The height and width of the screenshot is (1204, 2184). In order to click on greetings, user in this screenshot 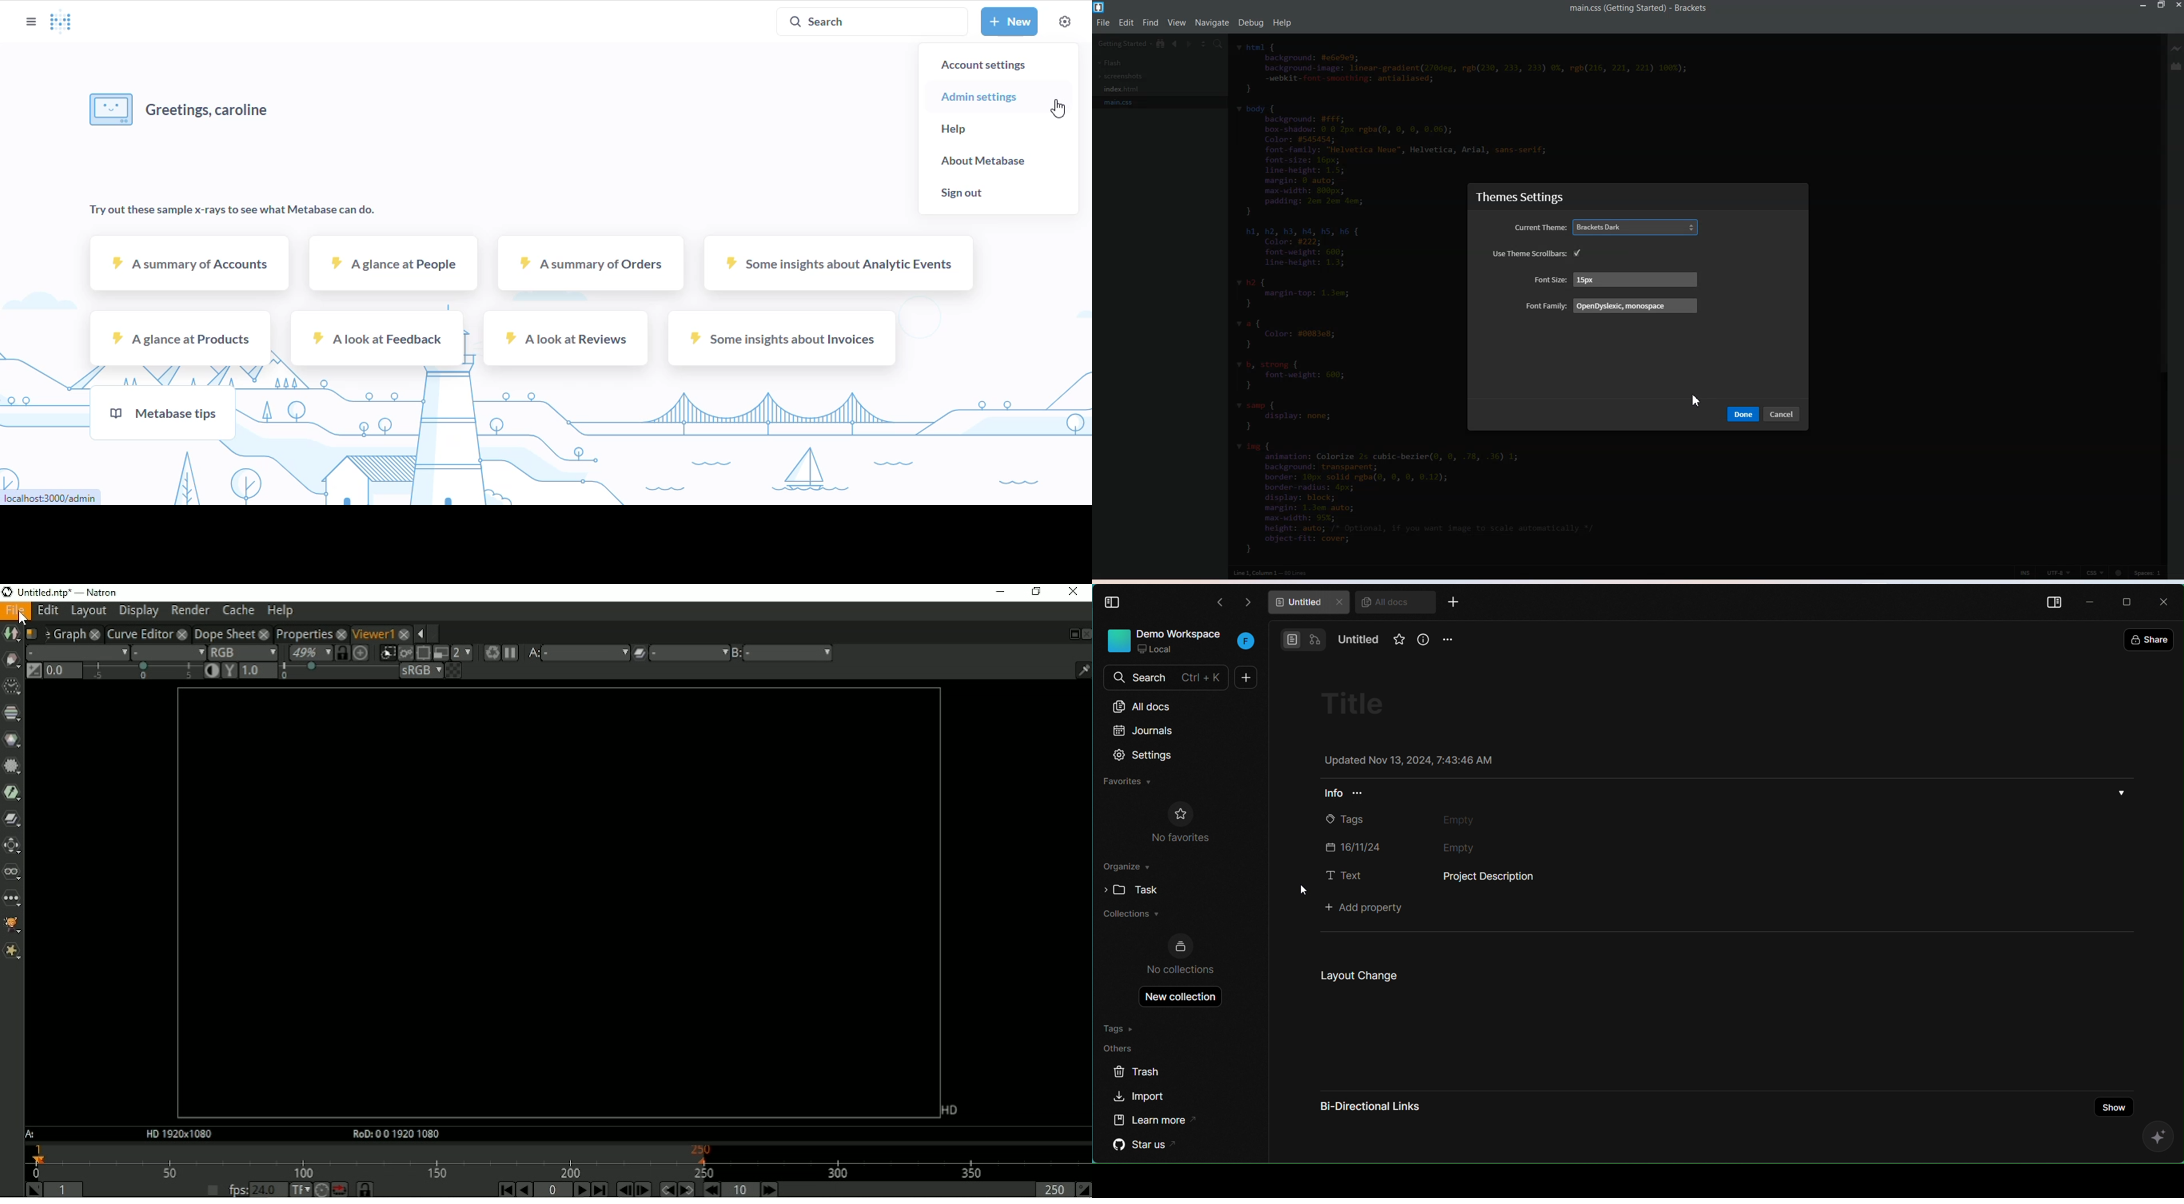, I will do `click(179, 110)`.